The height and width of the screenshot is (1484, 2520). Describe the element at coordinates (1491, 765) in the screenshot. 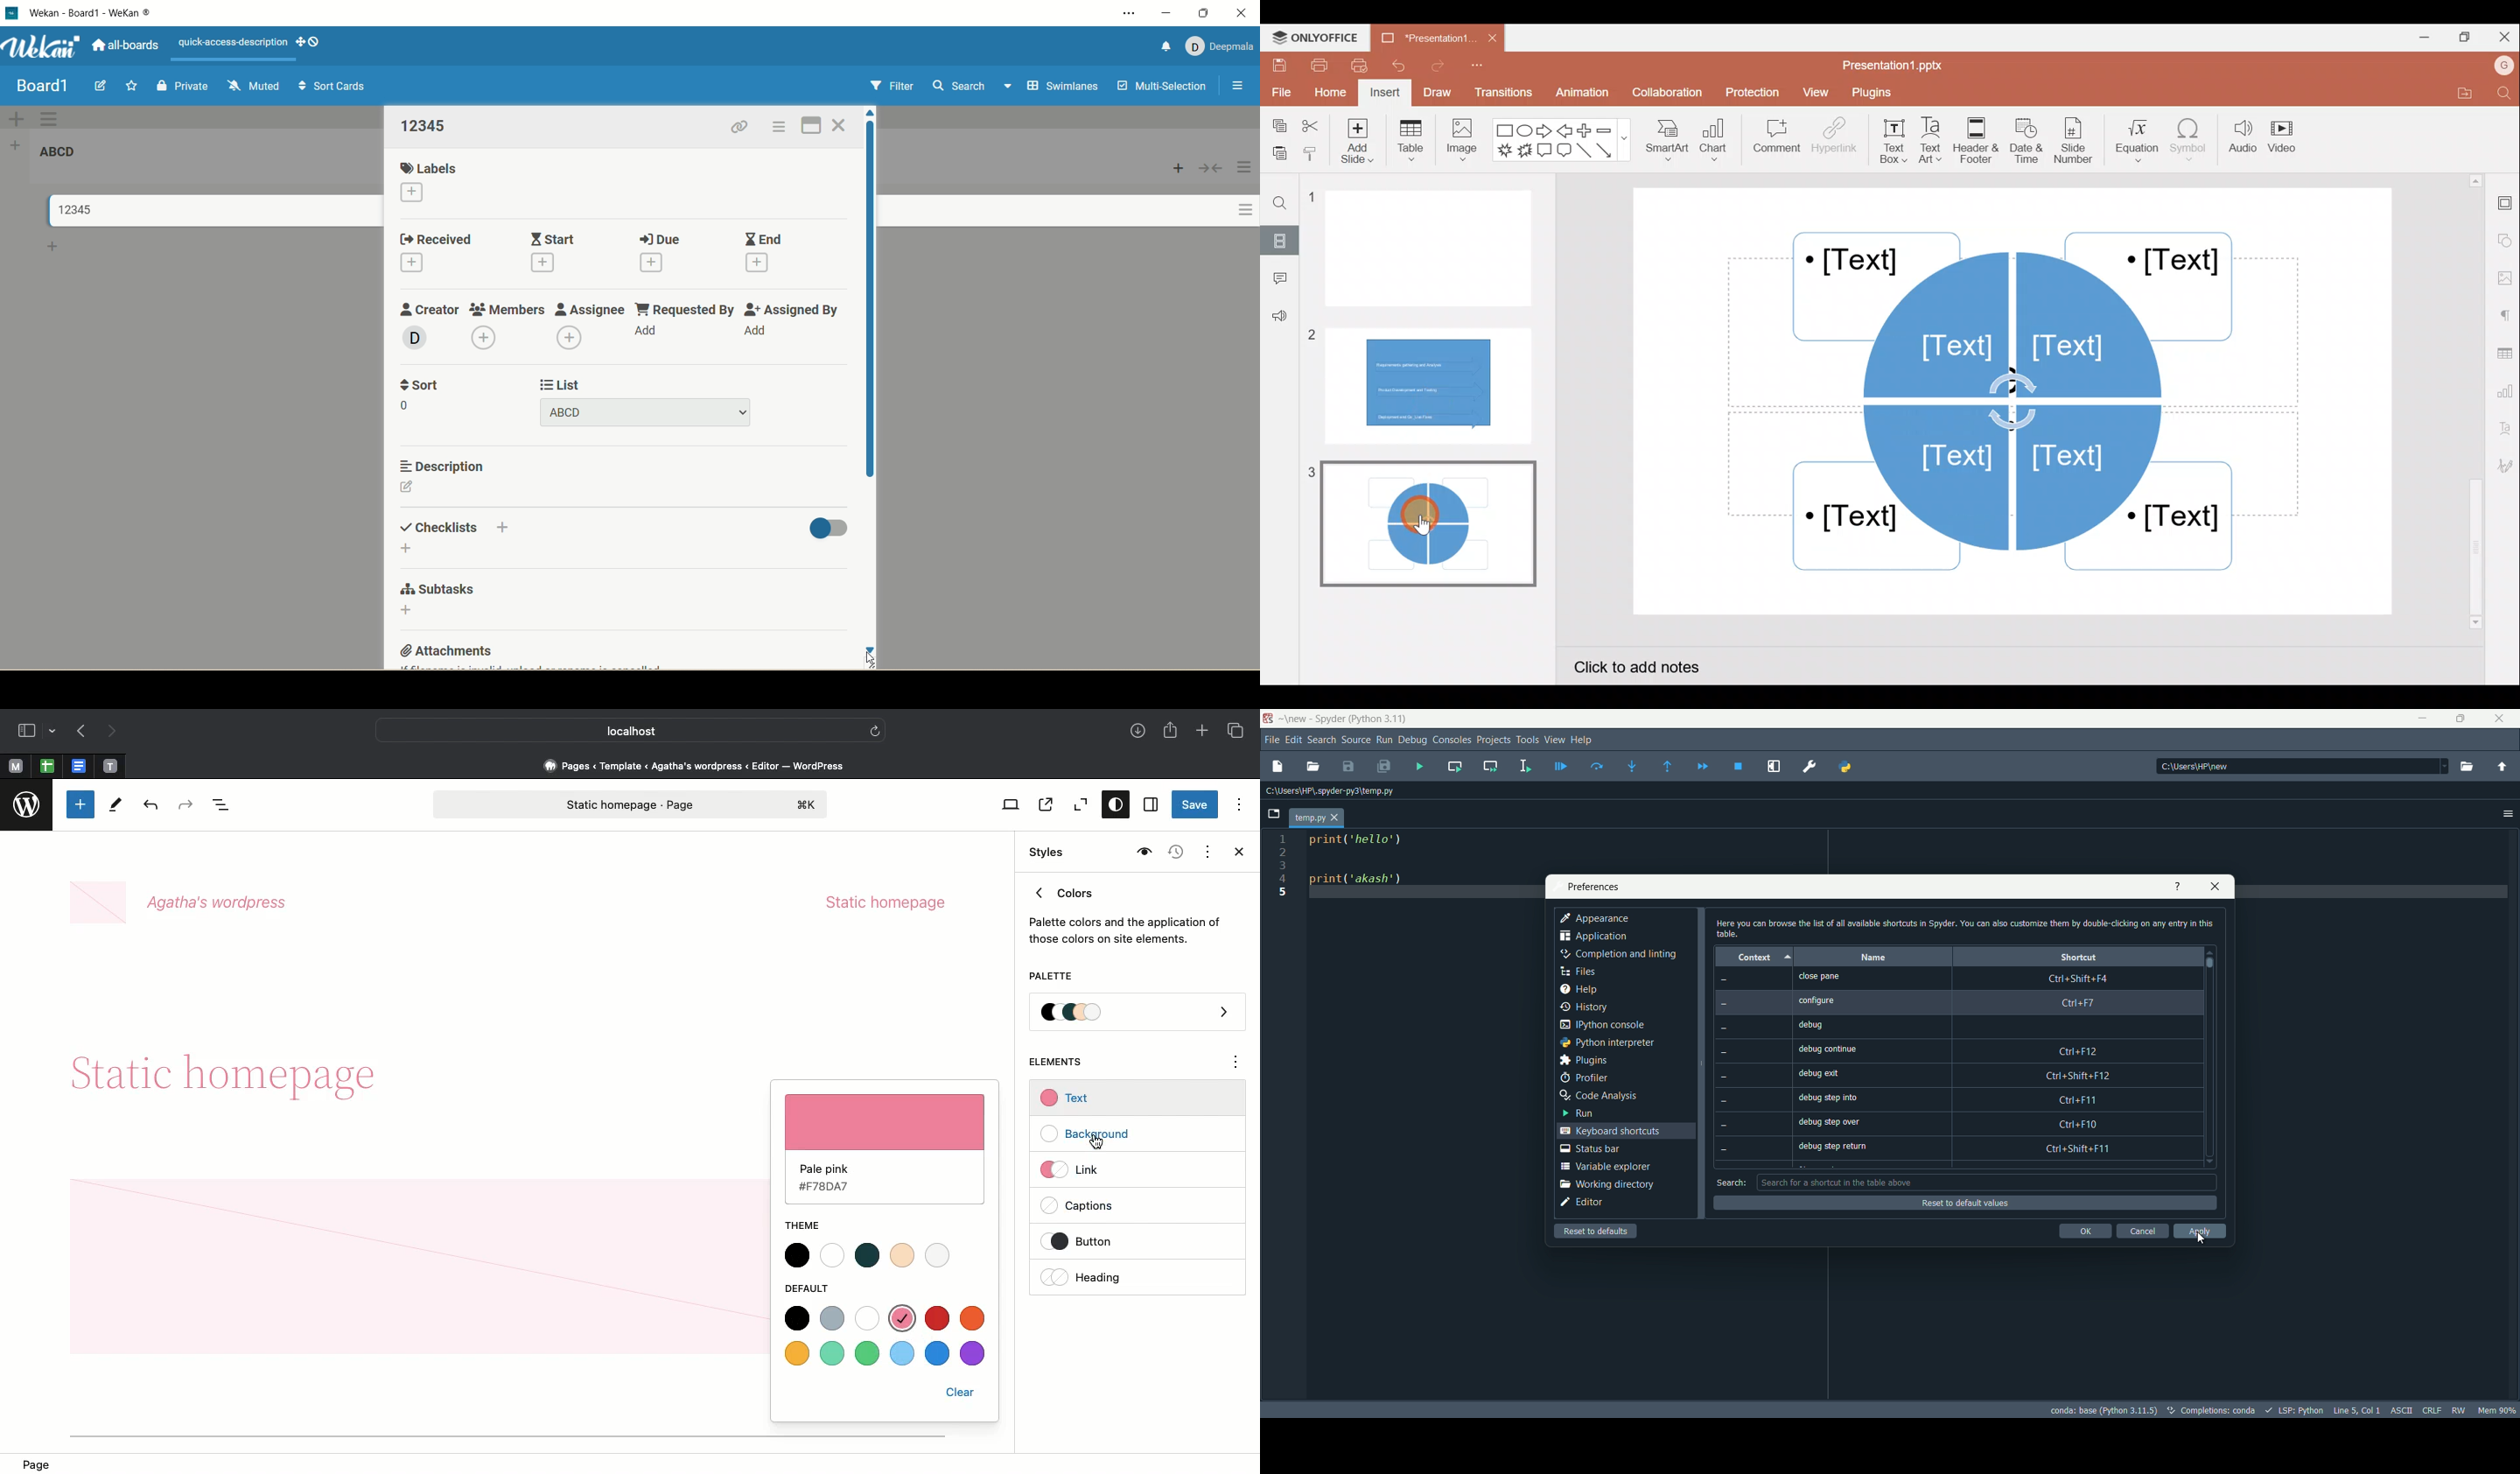

I see `run current cell and go to the next one` at that location.